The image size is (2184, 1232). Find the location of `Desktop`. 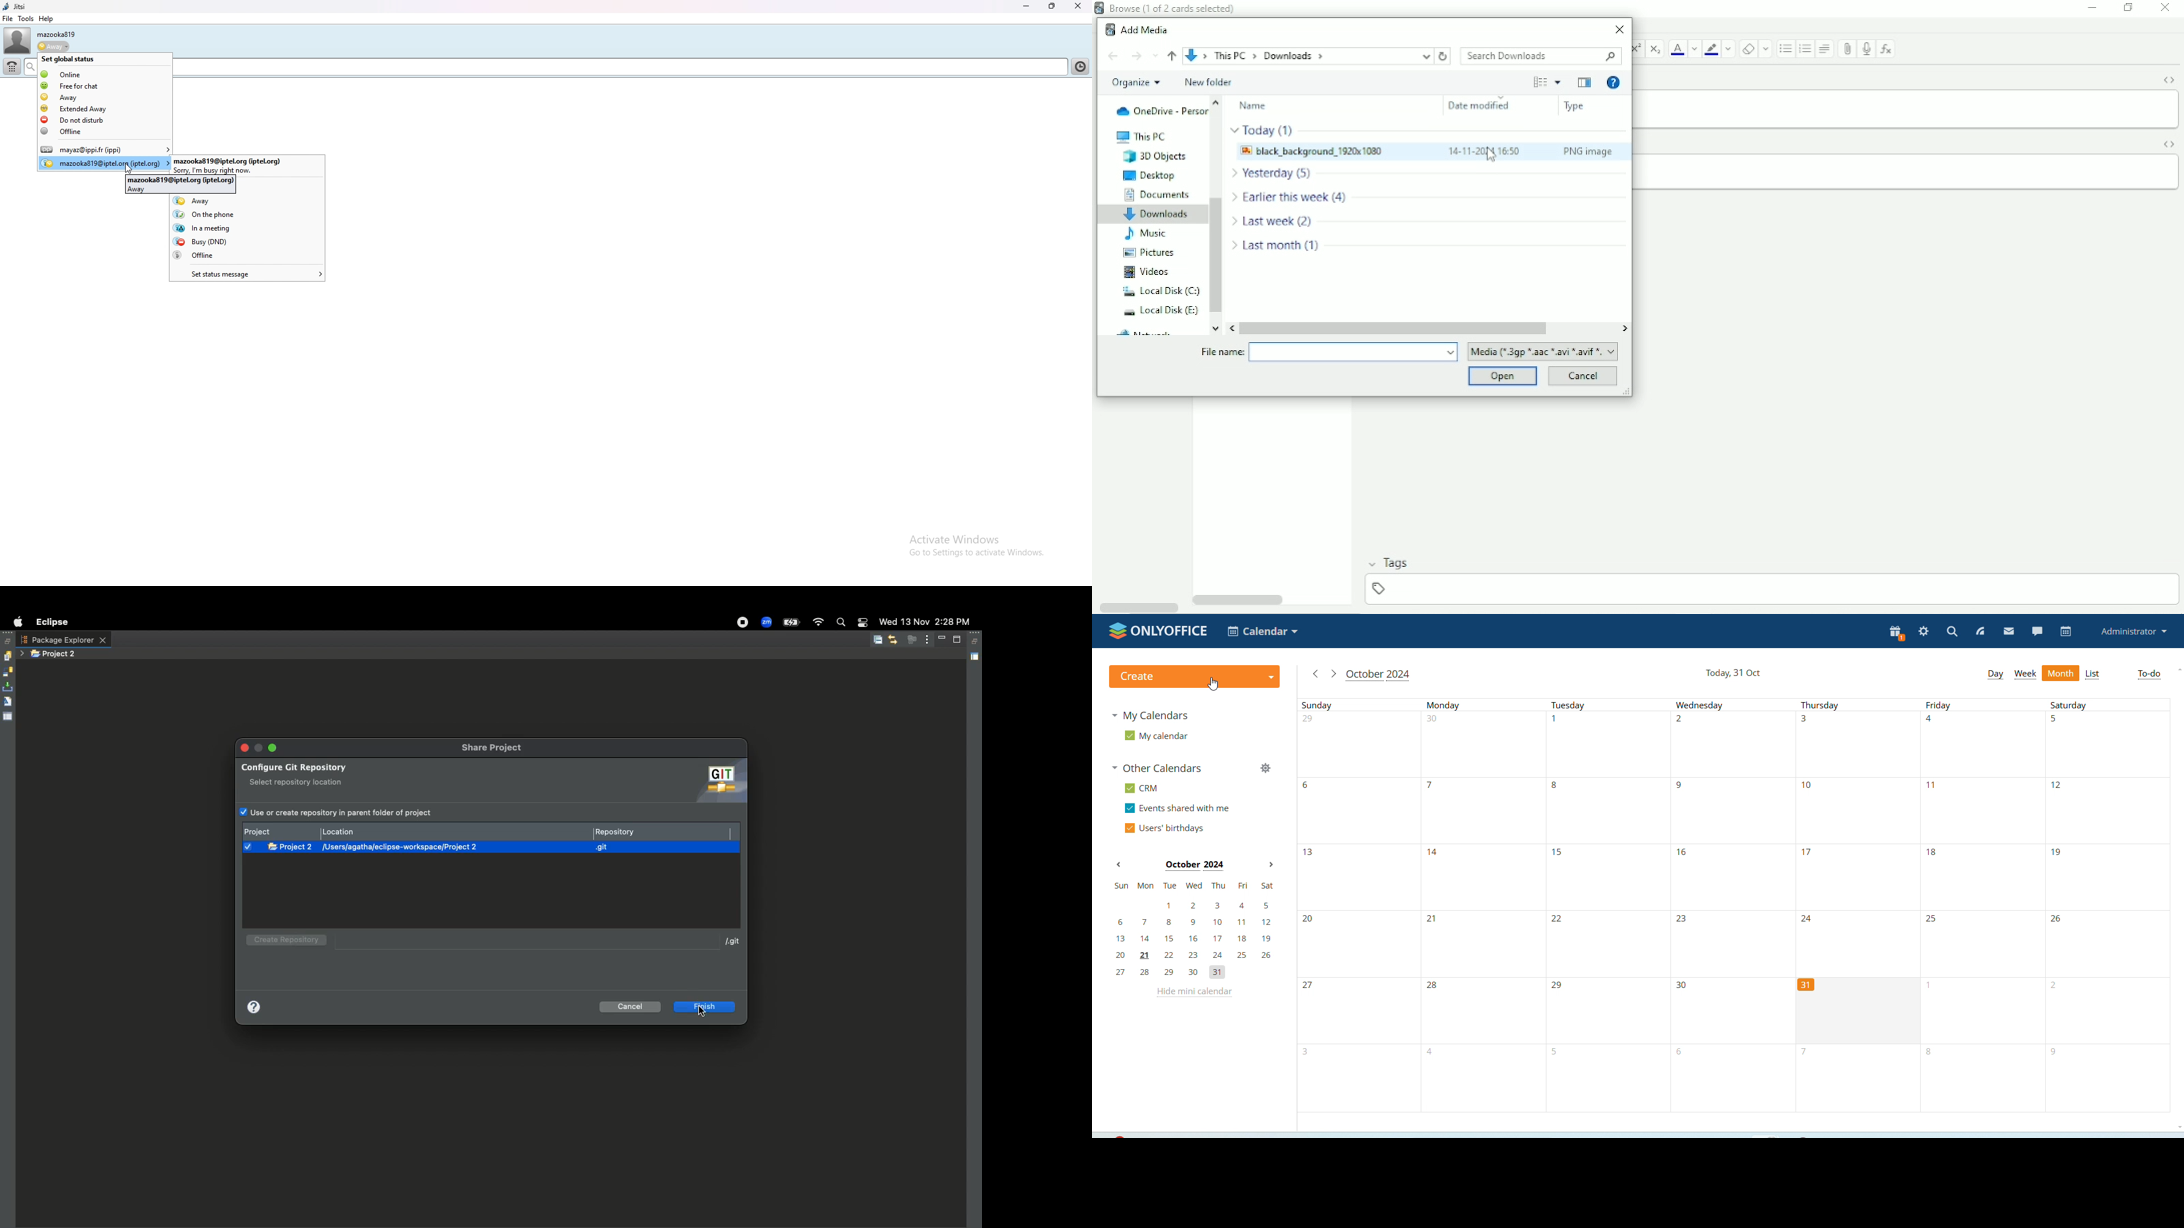

Desktop is located at coordinates (1153, 175).